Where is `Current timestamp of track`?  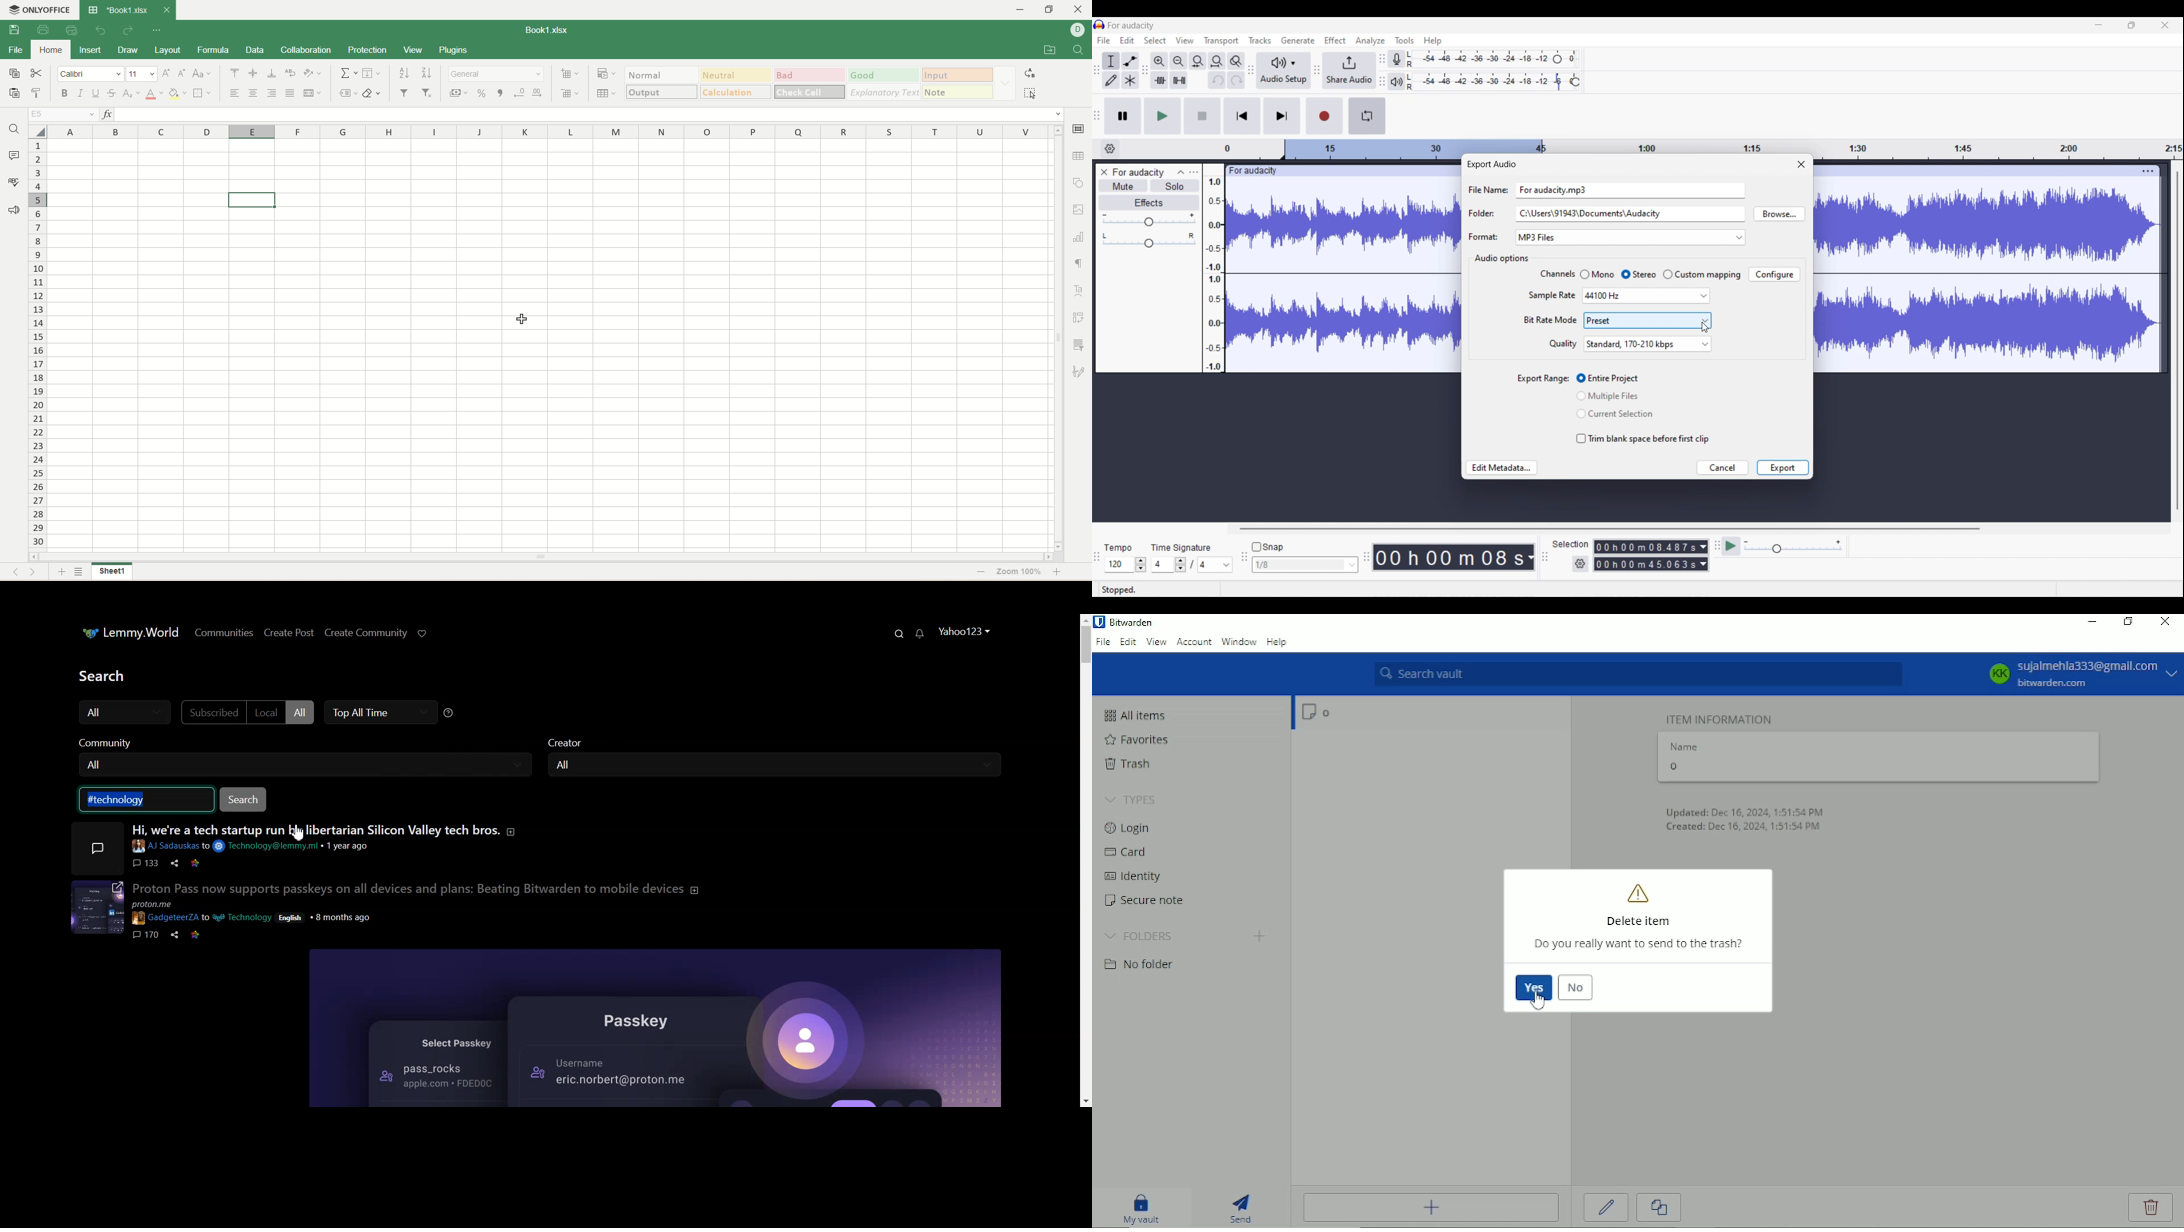 Current timestamp of track is located at coordinates (1447, 557).